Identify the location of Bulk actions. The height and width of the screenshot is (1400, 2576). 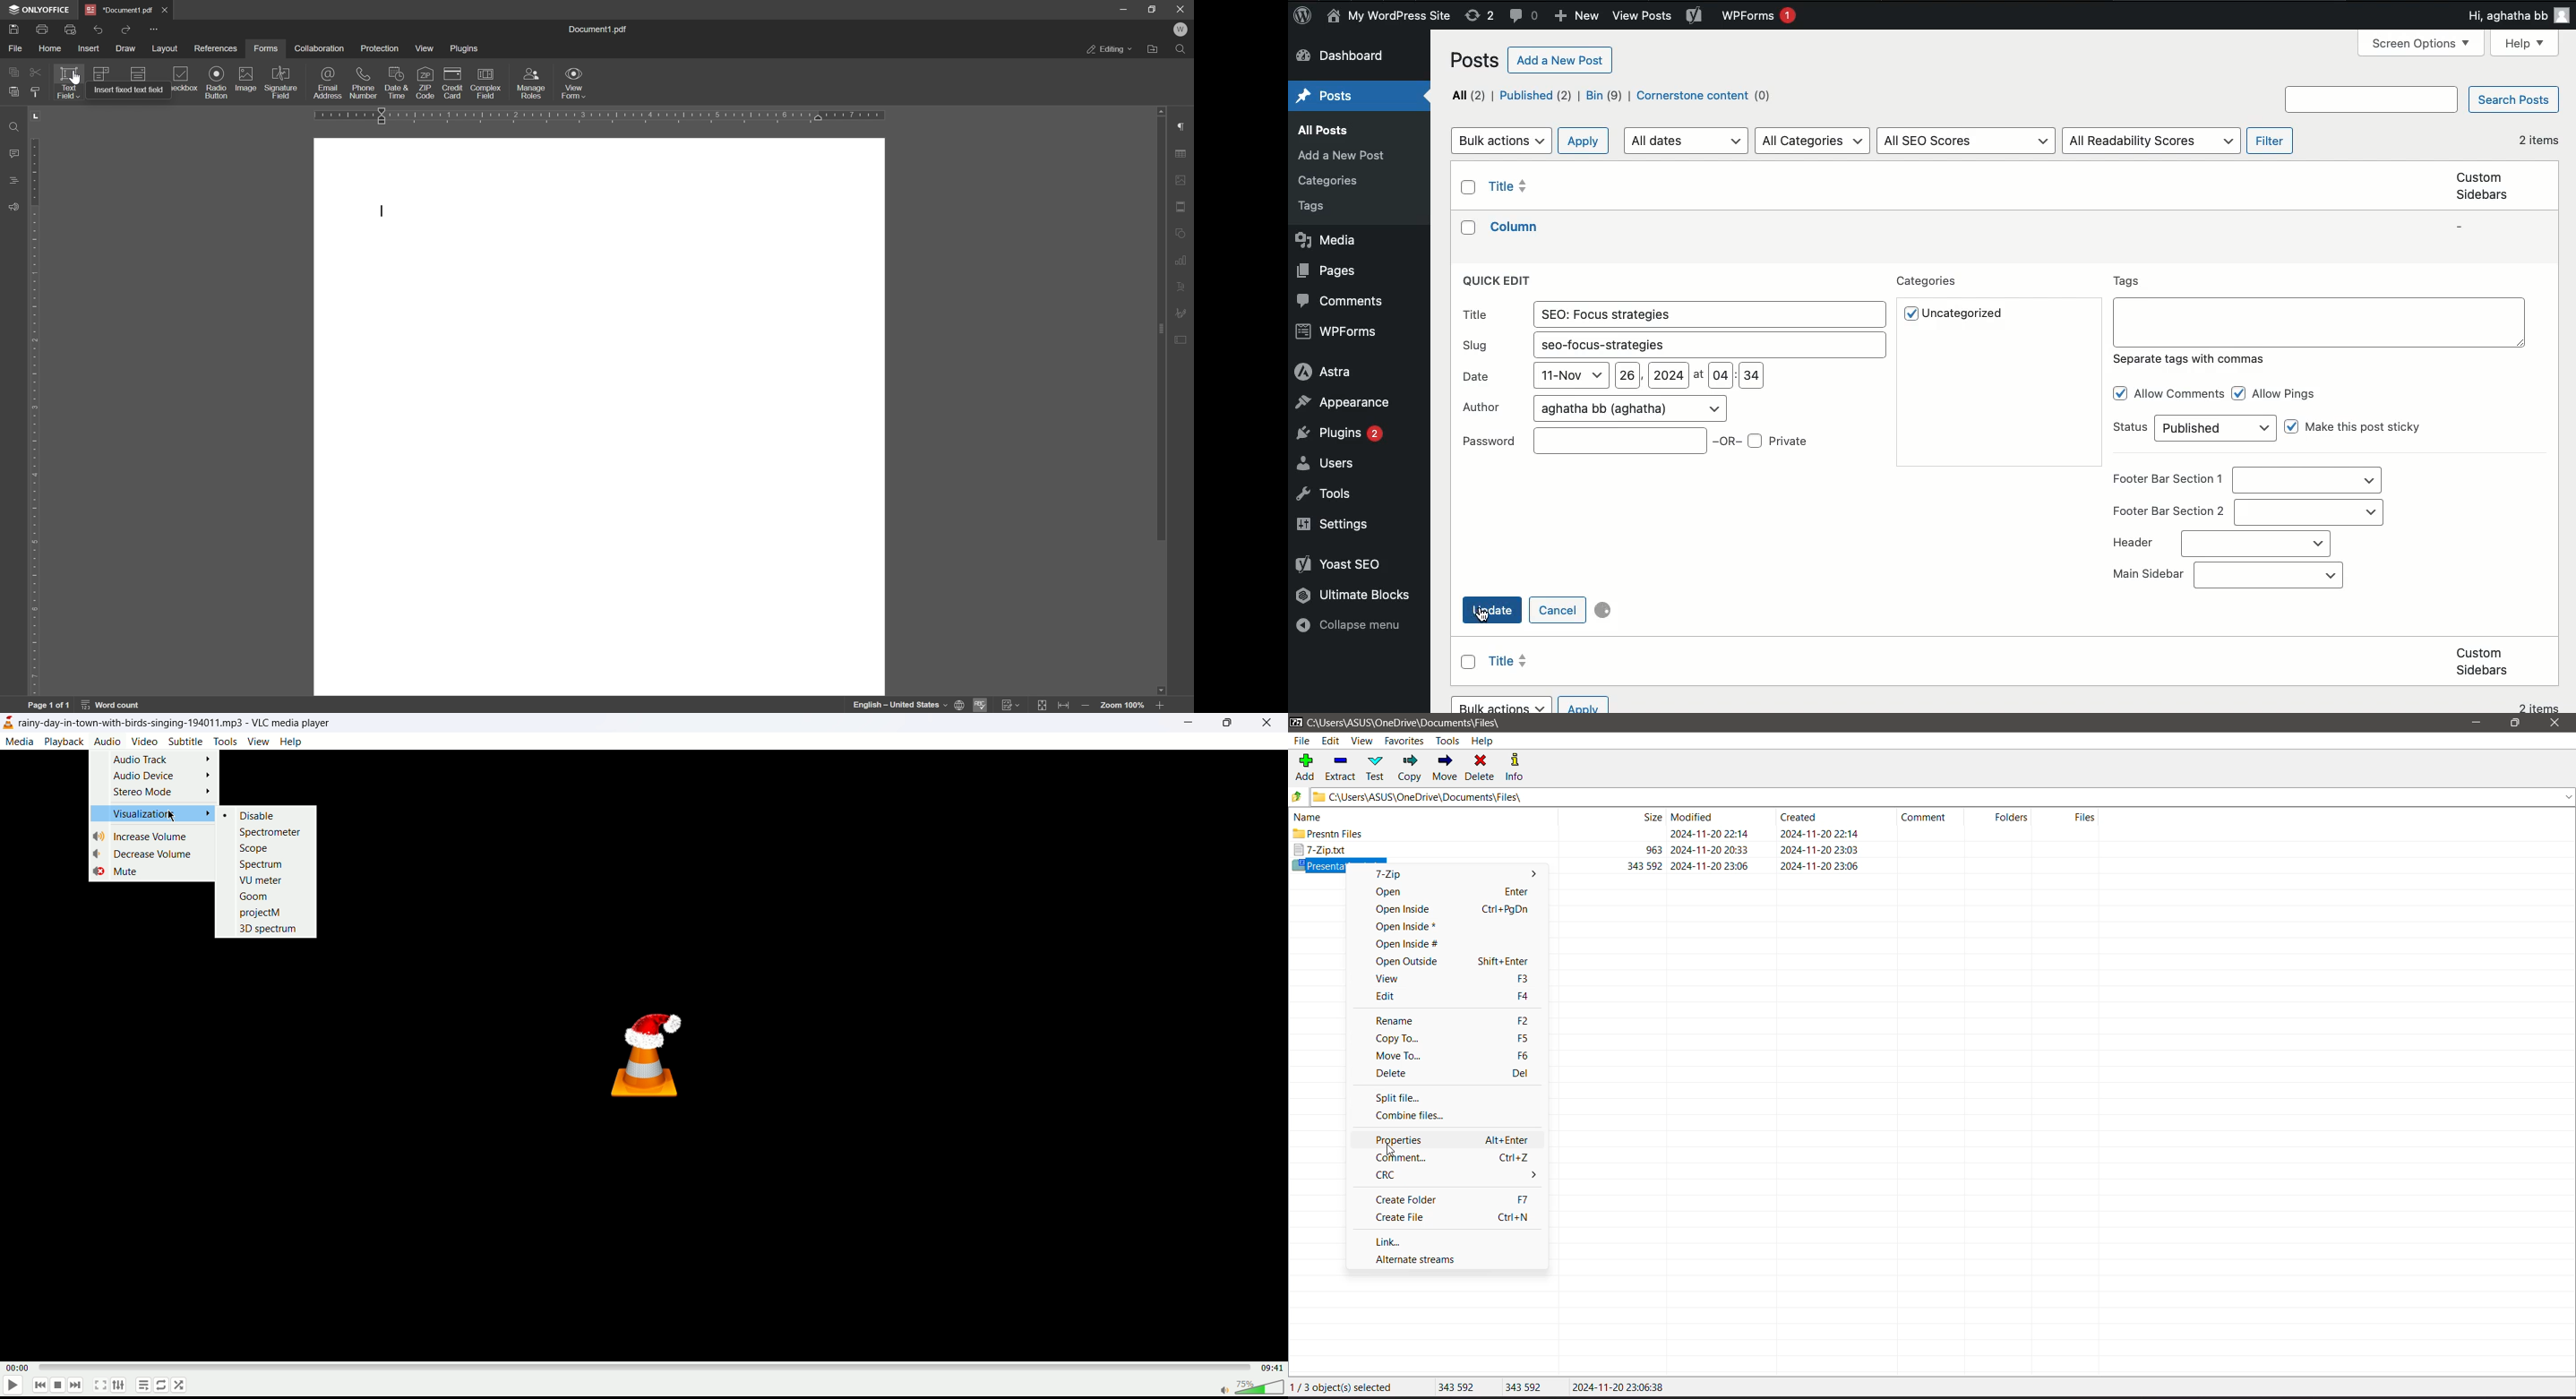
(1501, 141).